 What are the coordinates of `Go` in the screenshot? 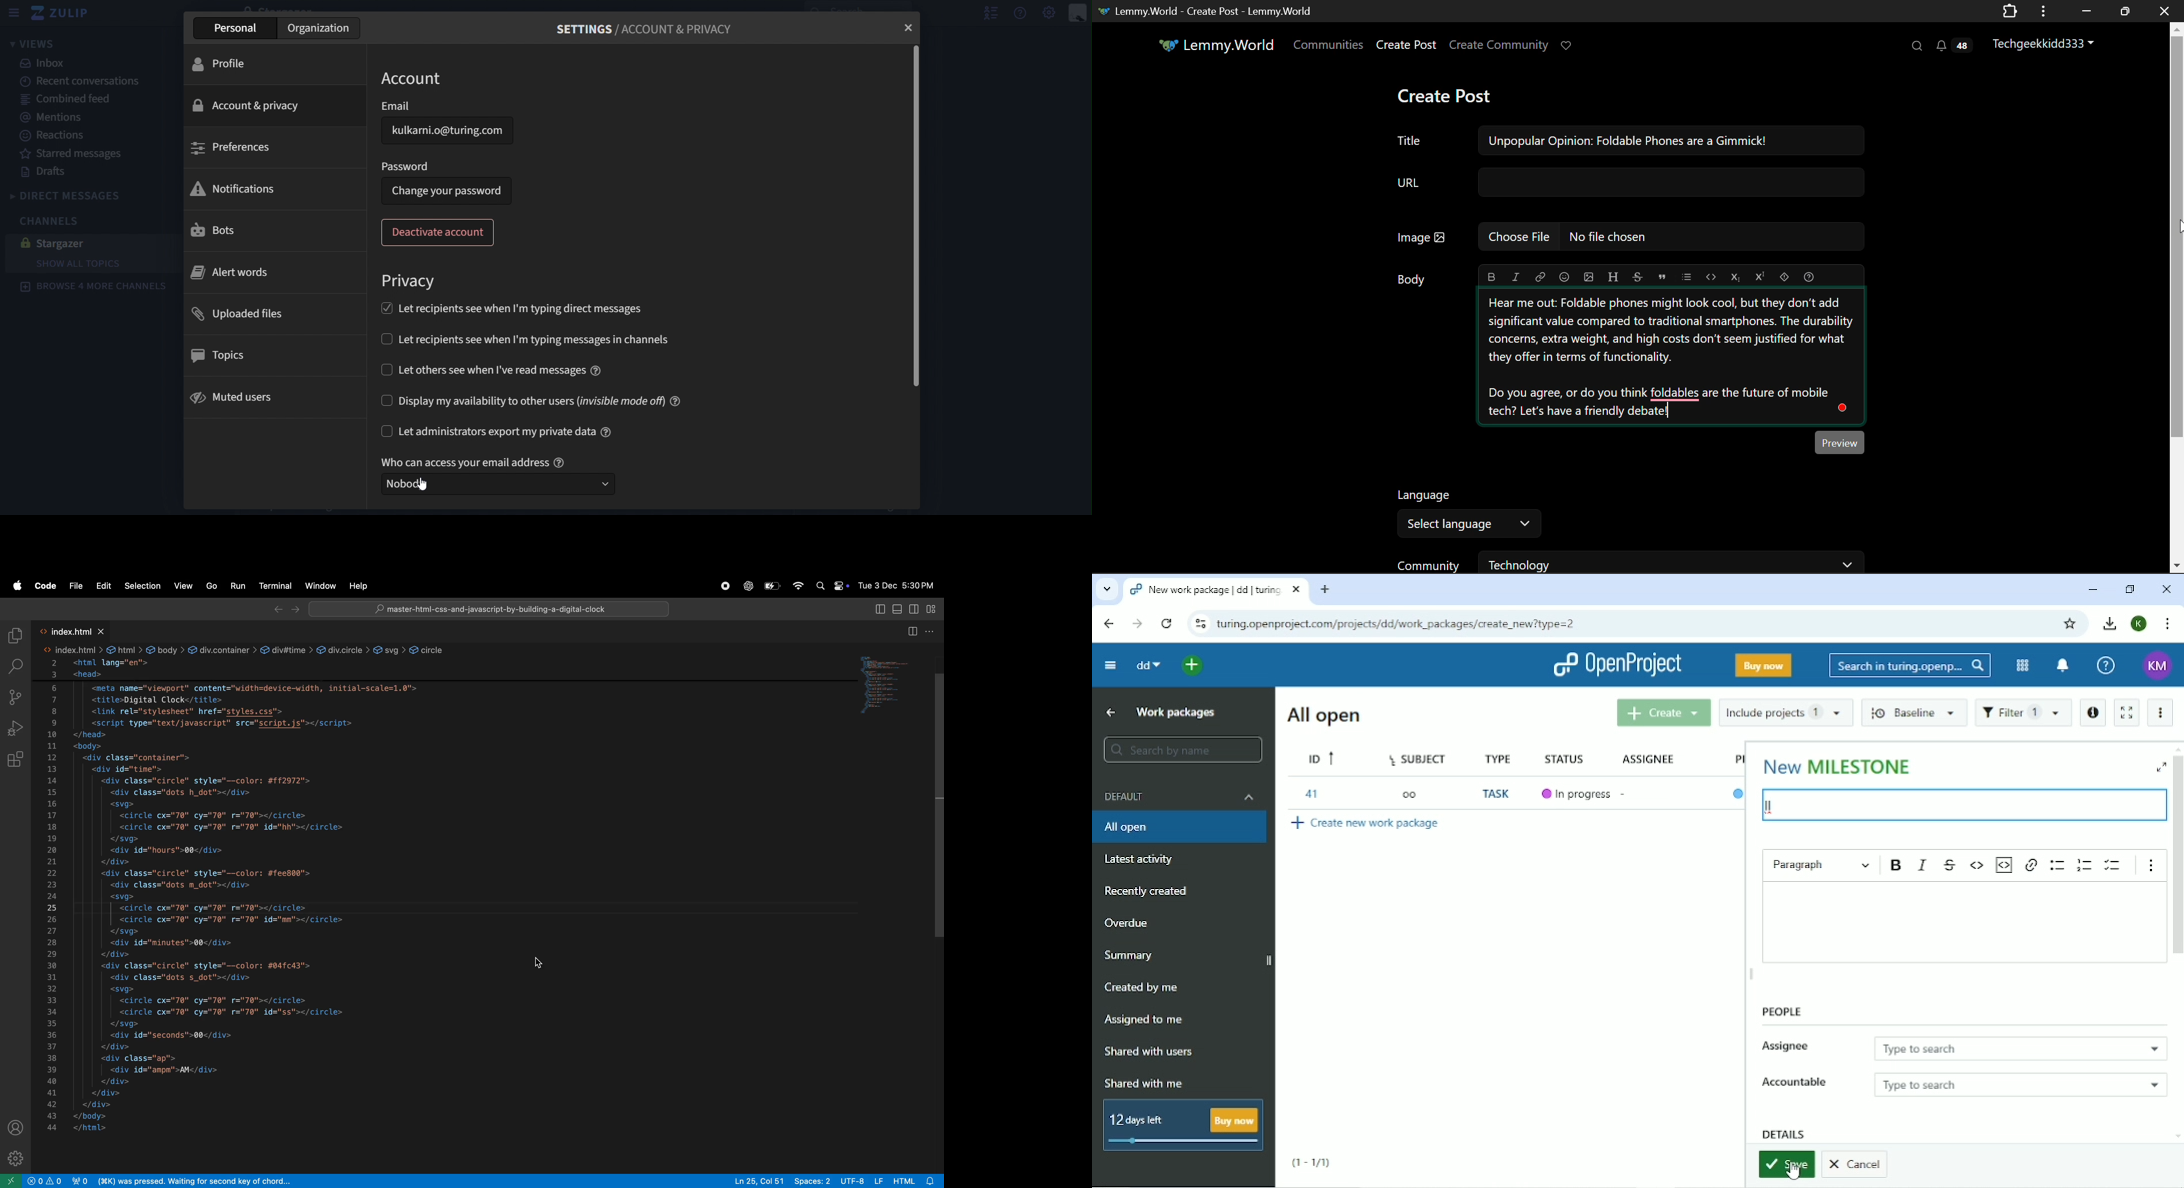 It's located at (211, 586).